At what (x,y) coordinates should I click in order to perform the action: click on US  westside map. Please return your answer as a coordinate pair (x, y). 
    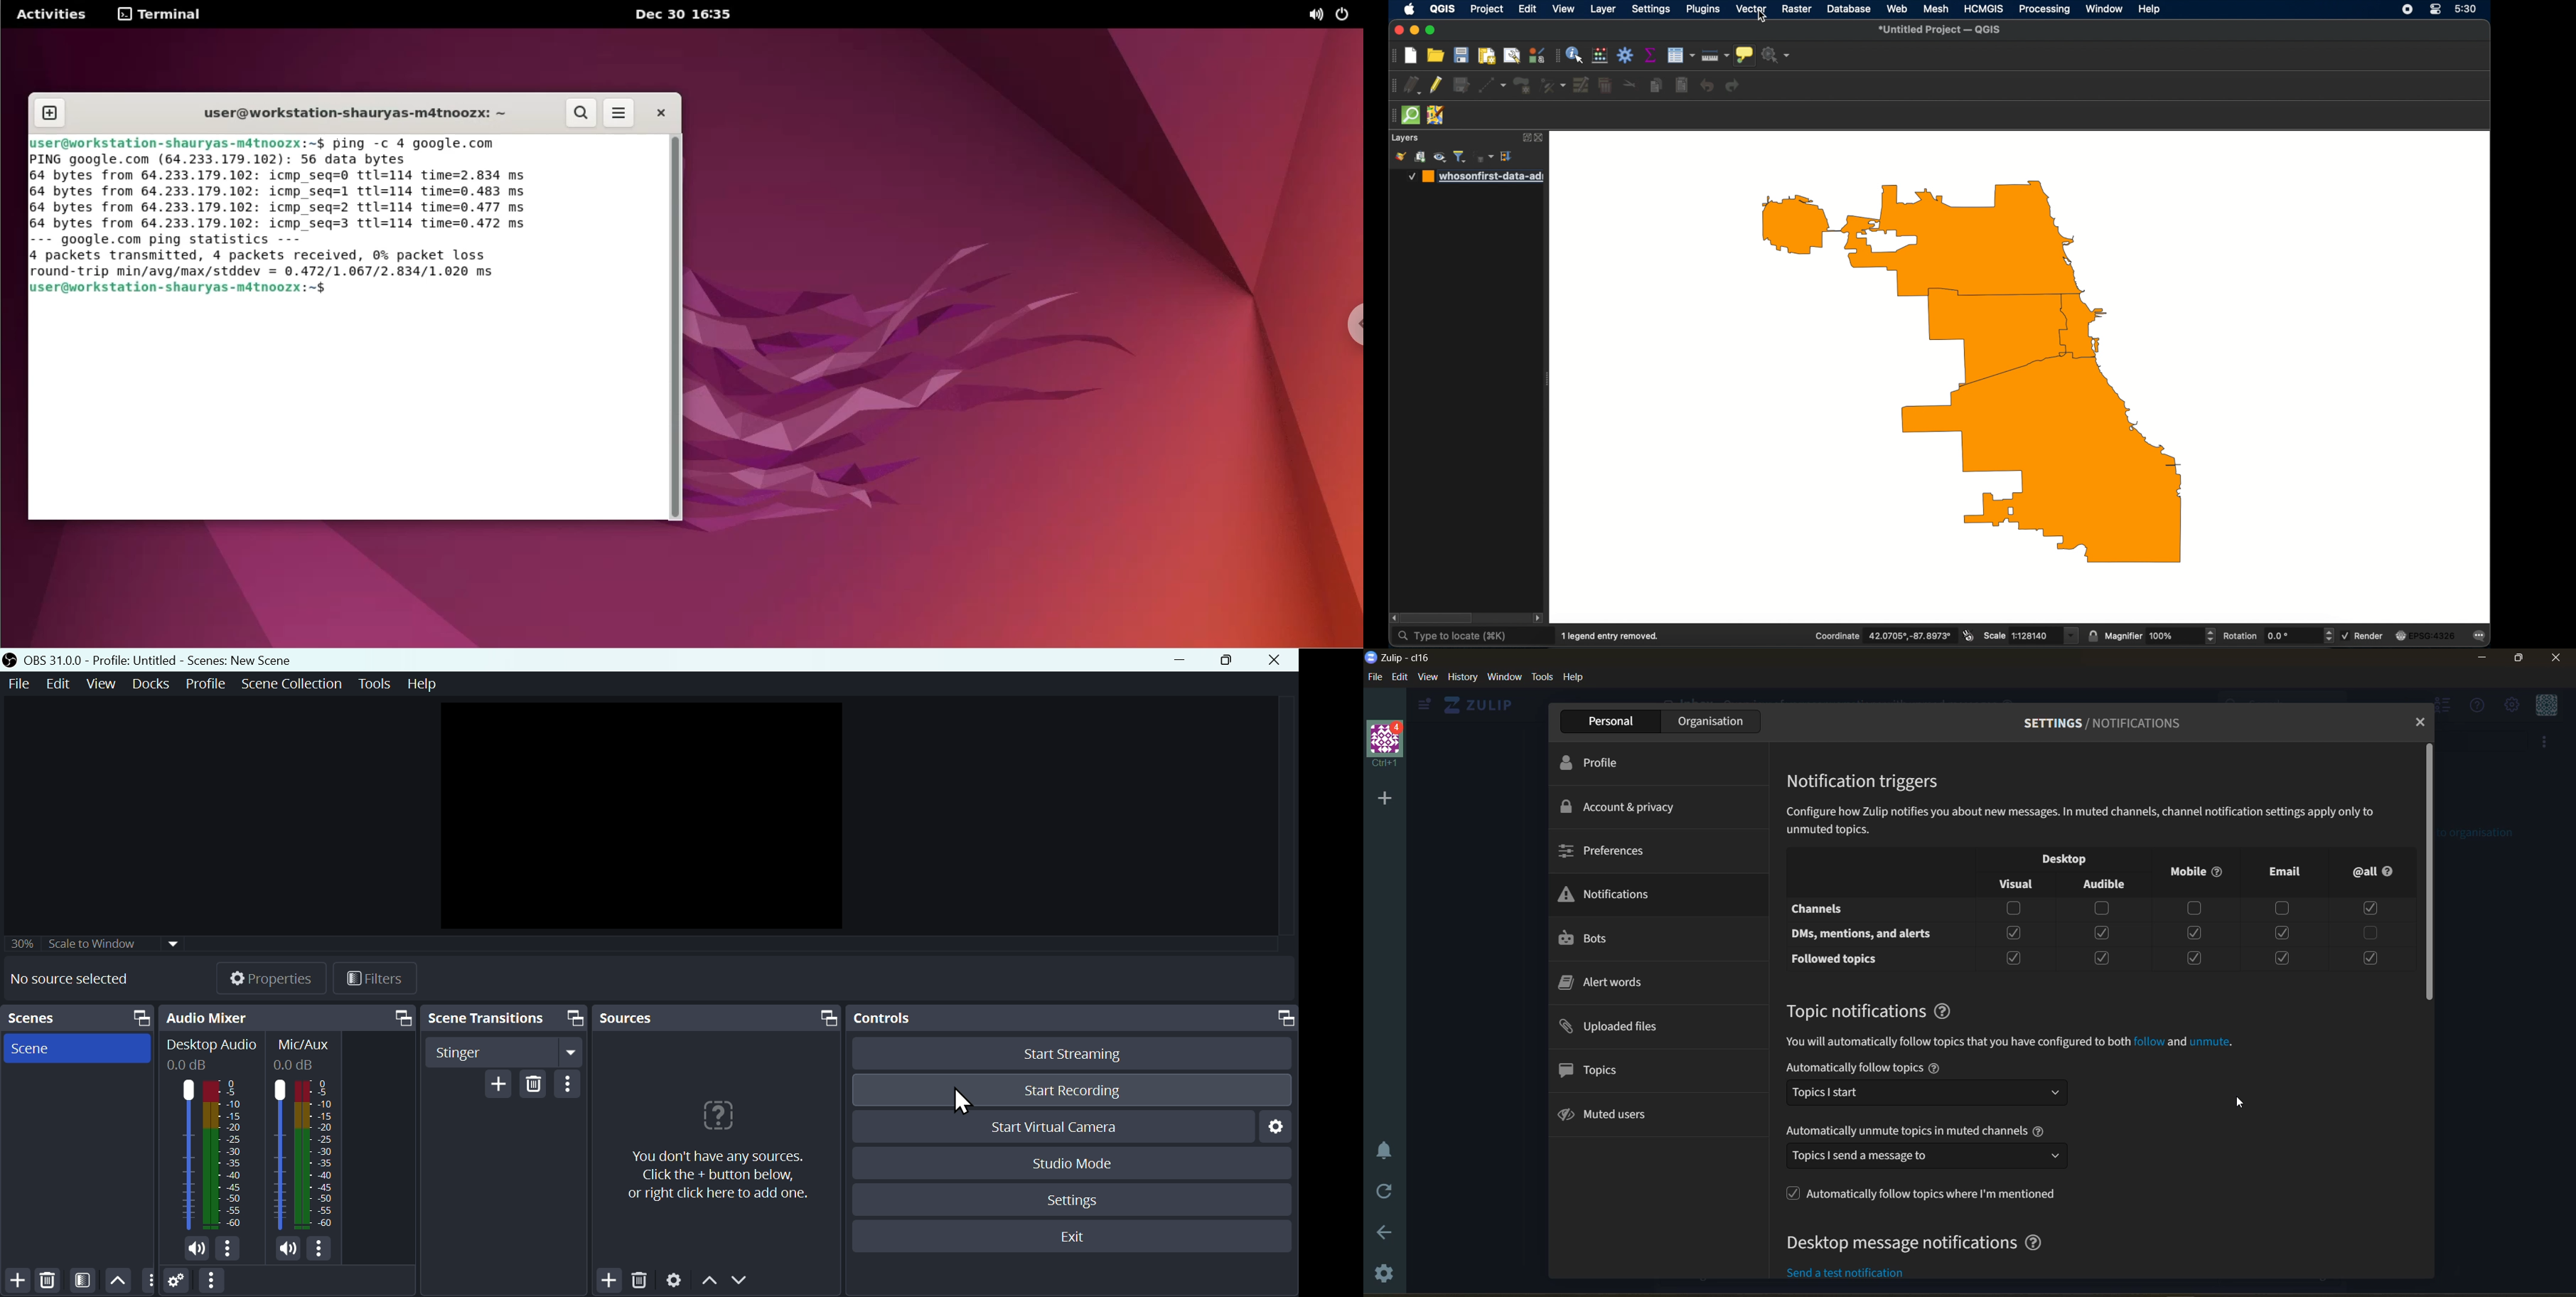
    Looking at the image, I should click on (1982, 375).